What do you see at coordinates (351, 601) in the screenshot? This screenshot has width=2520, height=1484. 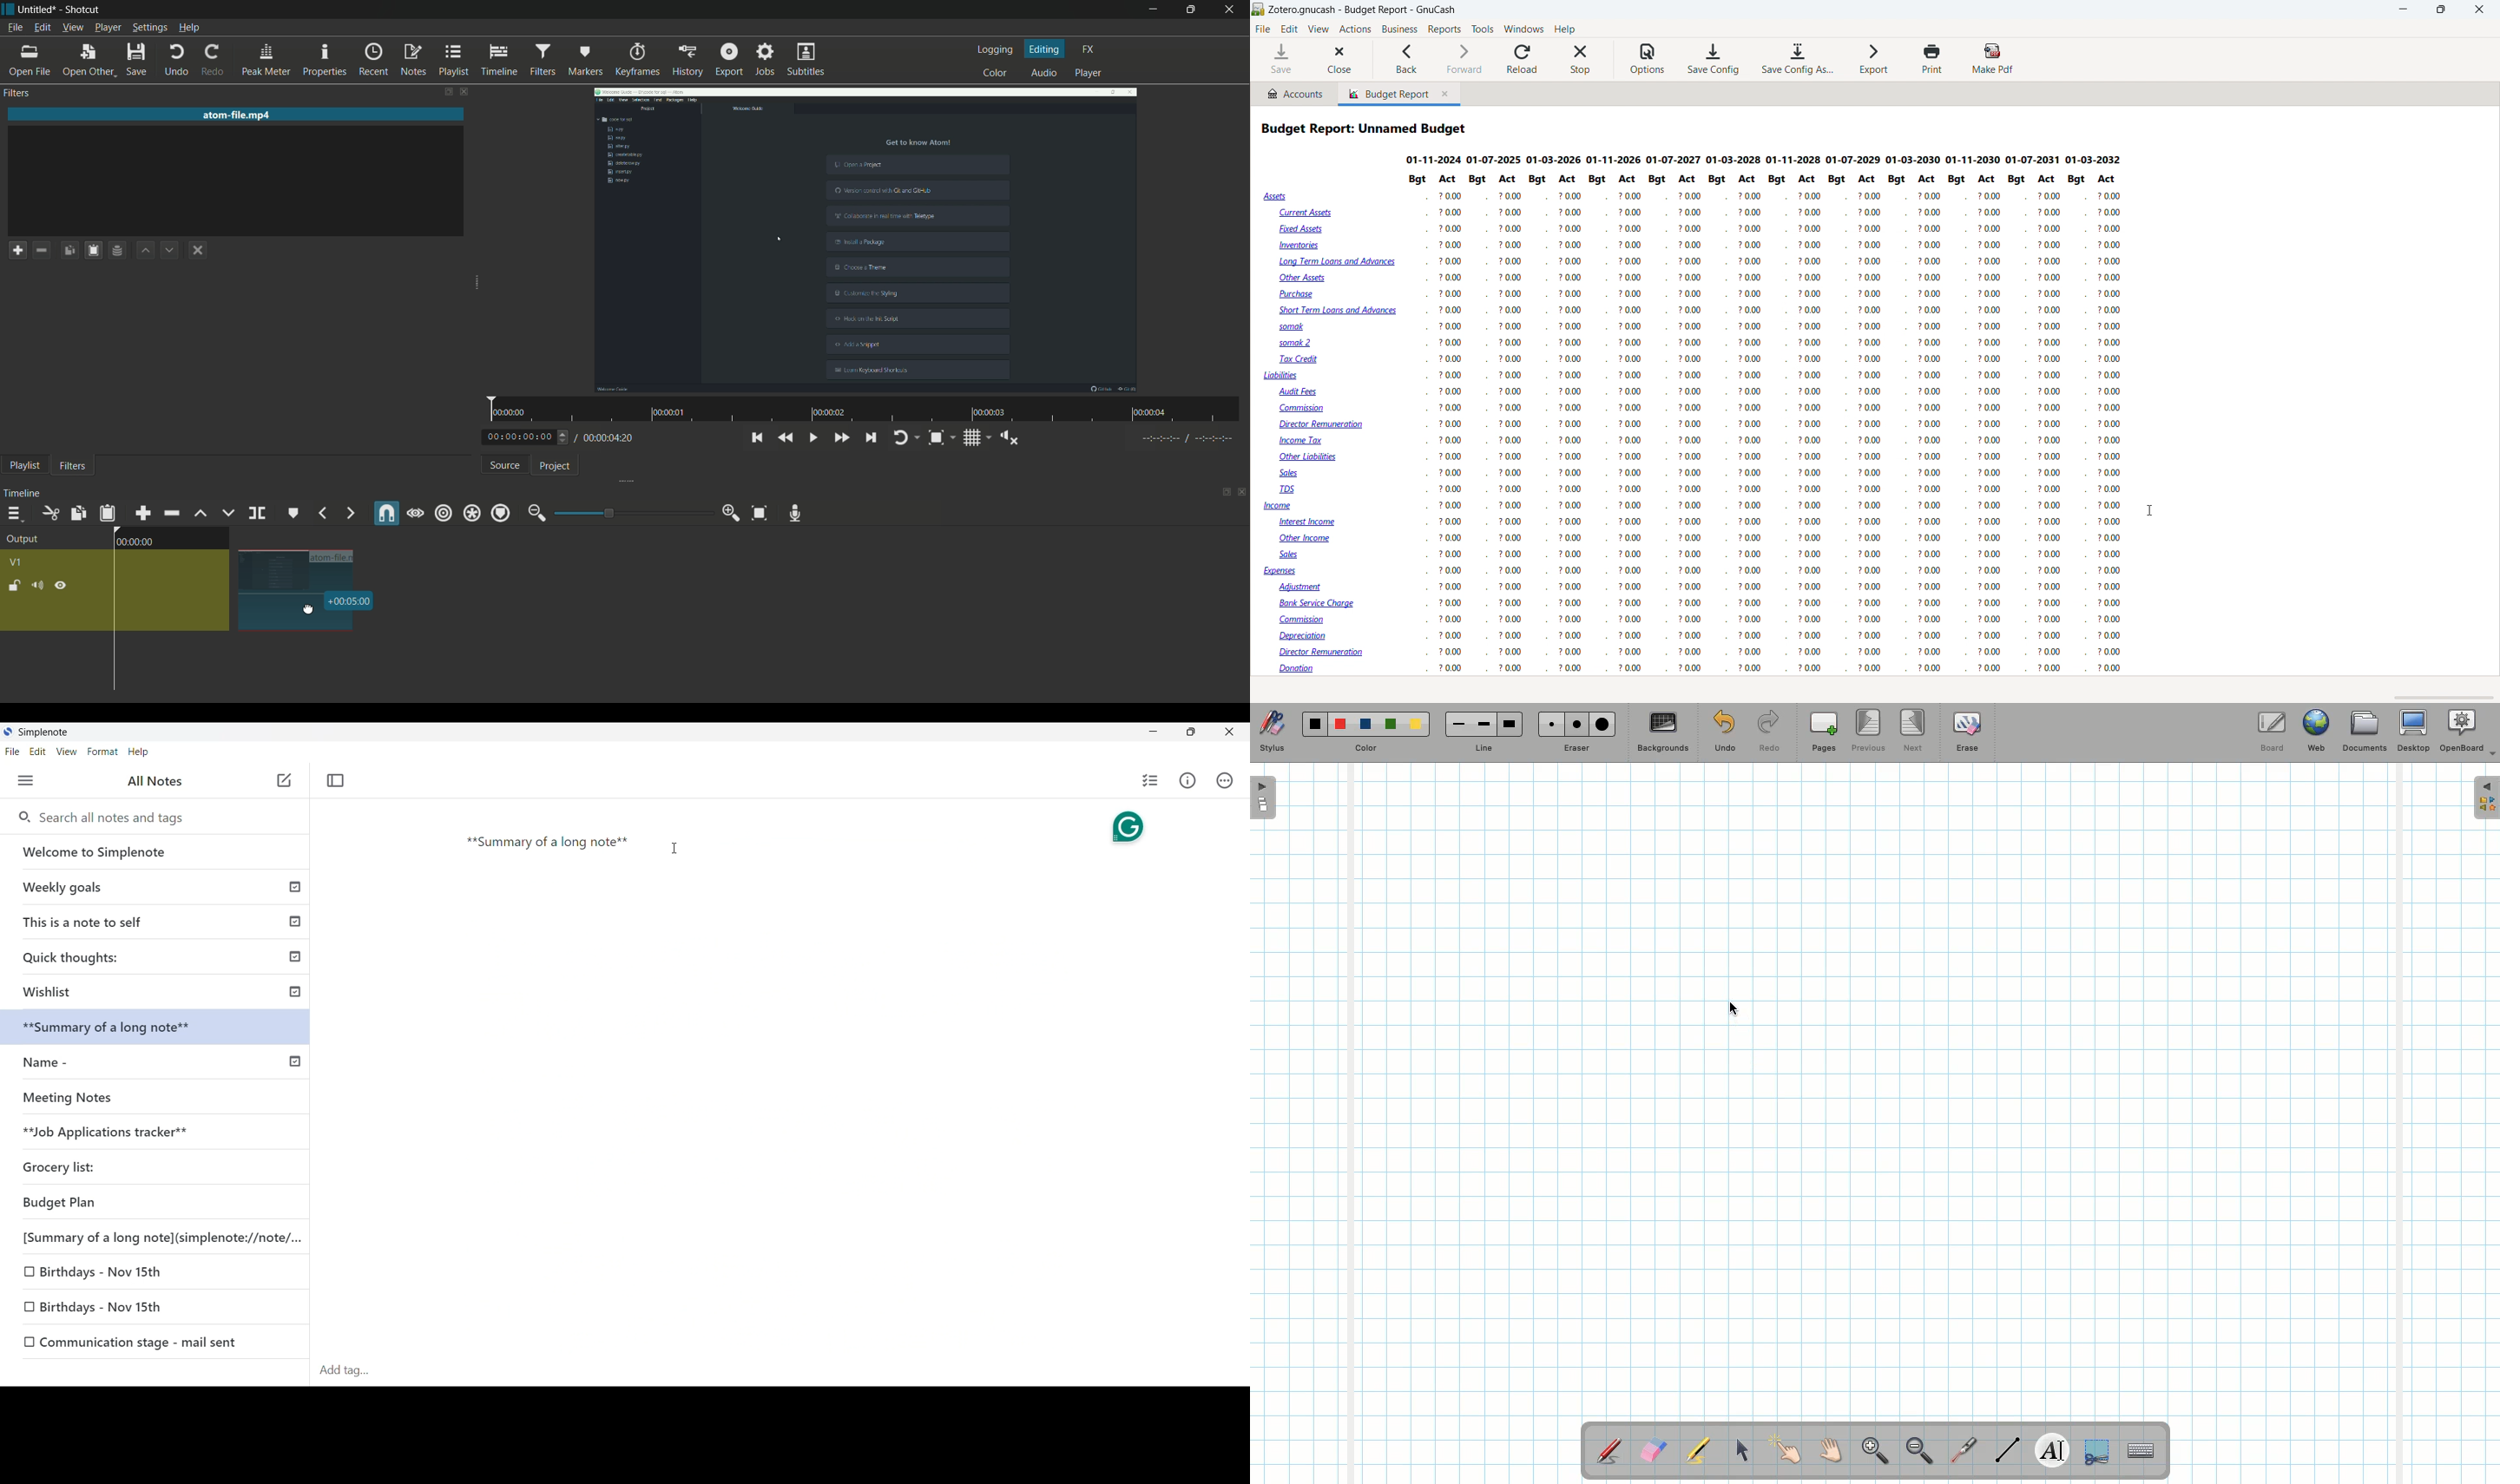 I see `time` at bounding box center [351, 601].